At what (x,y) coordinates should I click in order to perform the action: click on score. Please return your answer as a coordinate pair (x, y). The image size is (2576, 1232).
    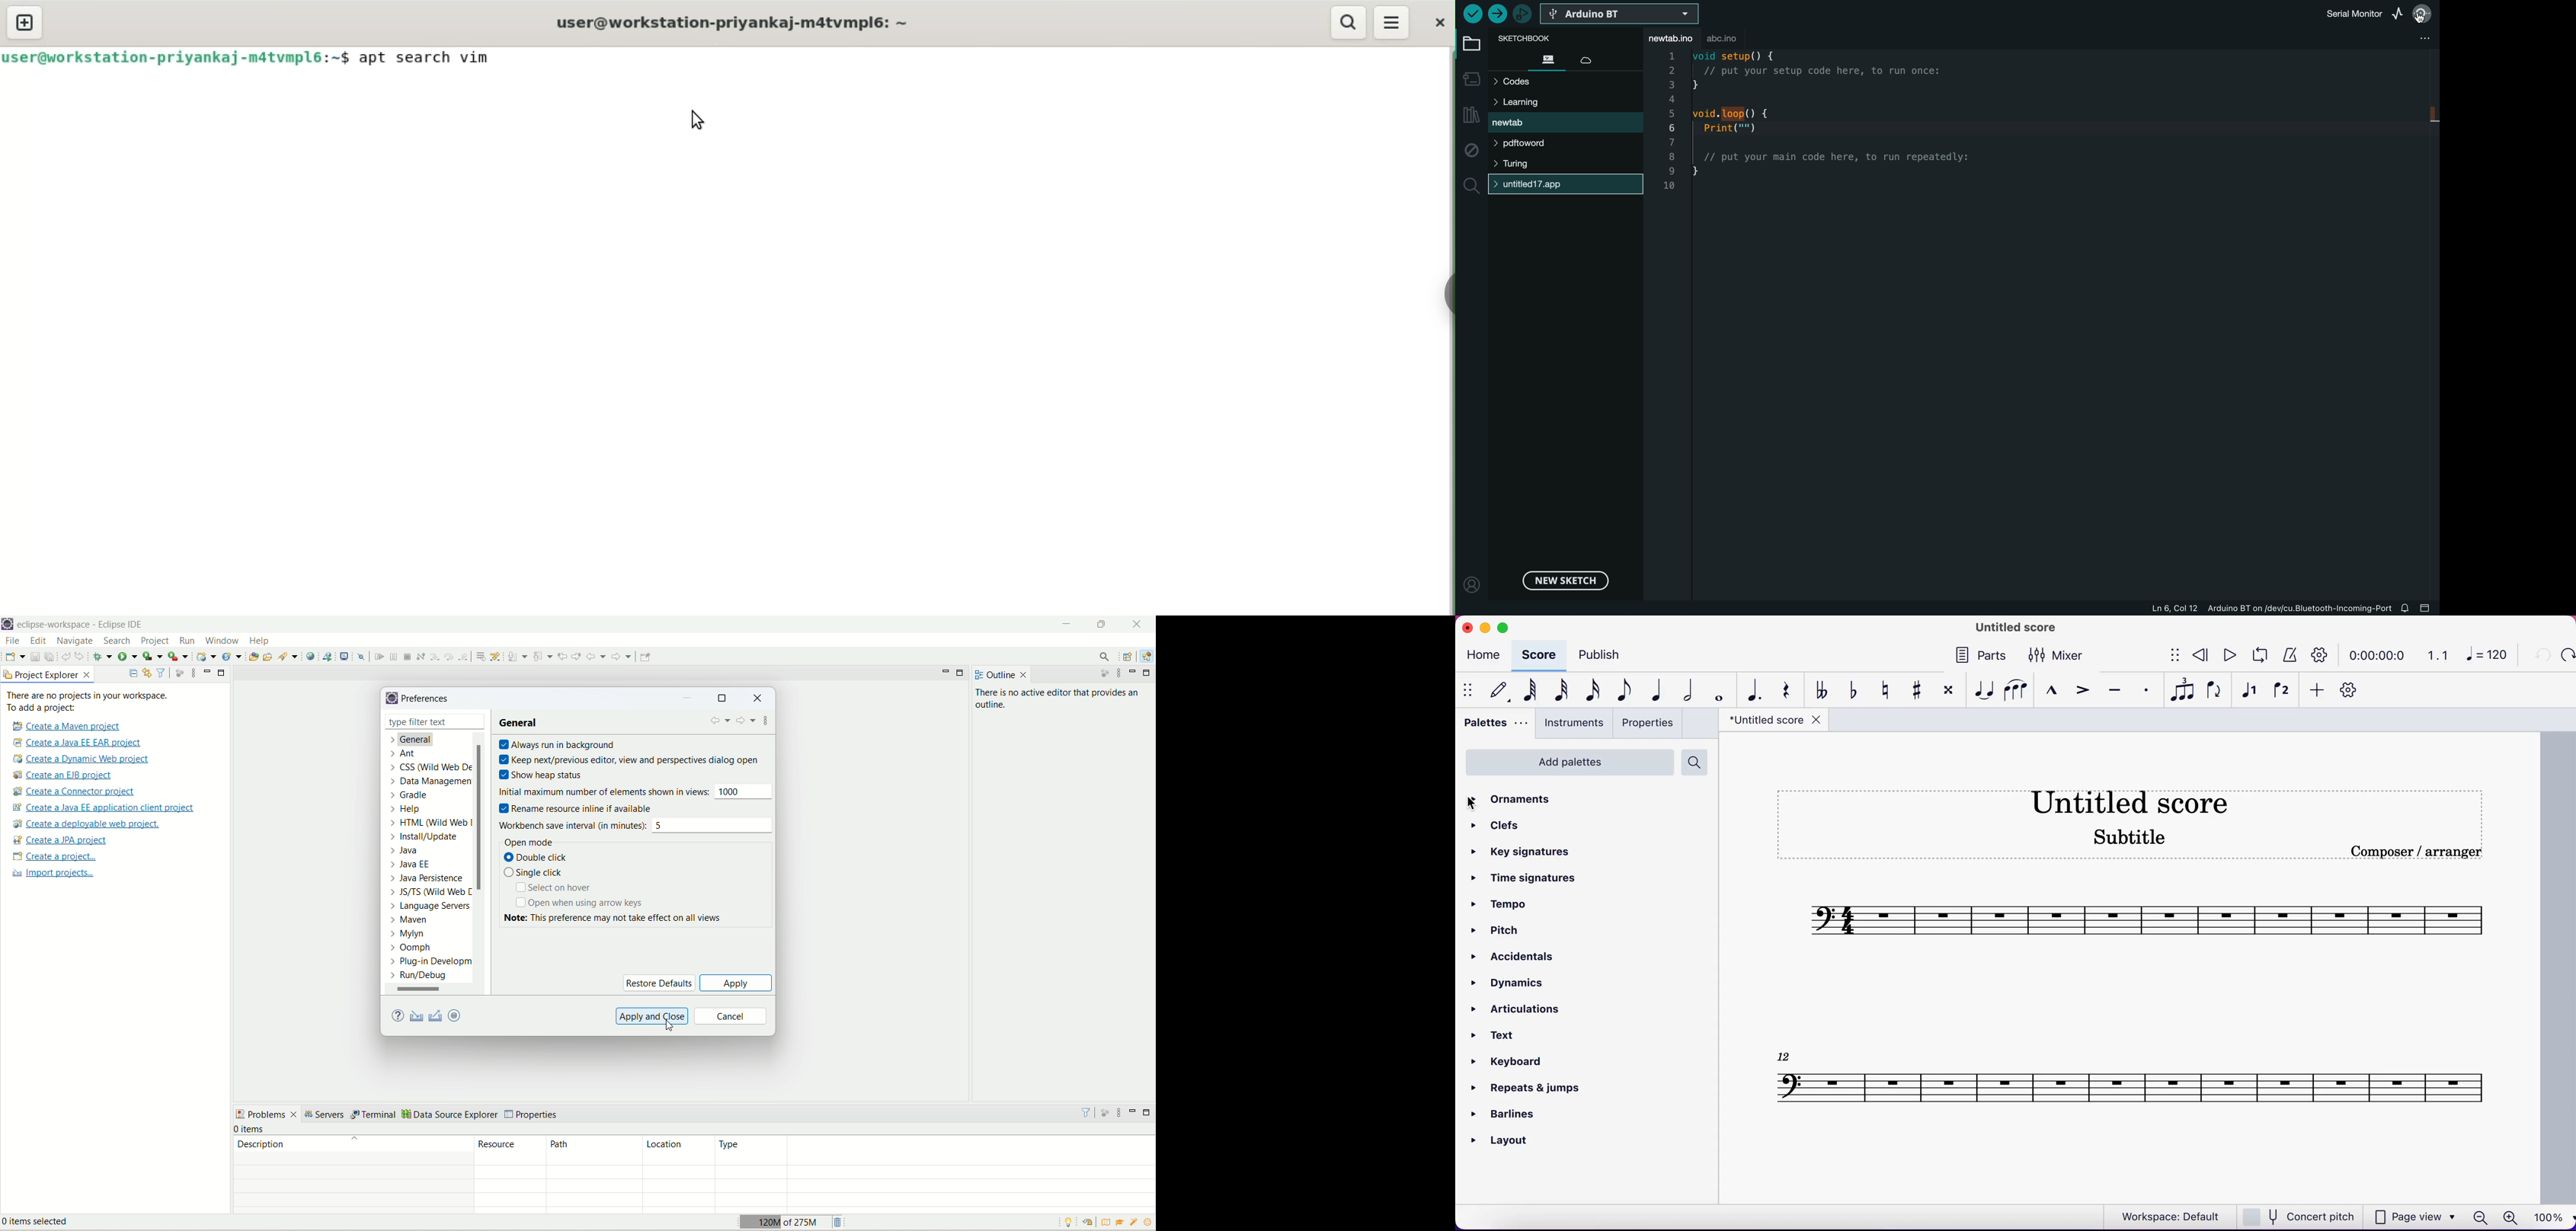
    Looking at the image, I should click on (2149, 919).